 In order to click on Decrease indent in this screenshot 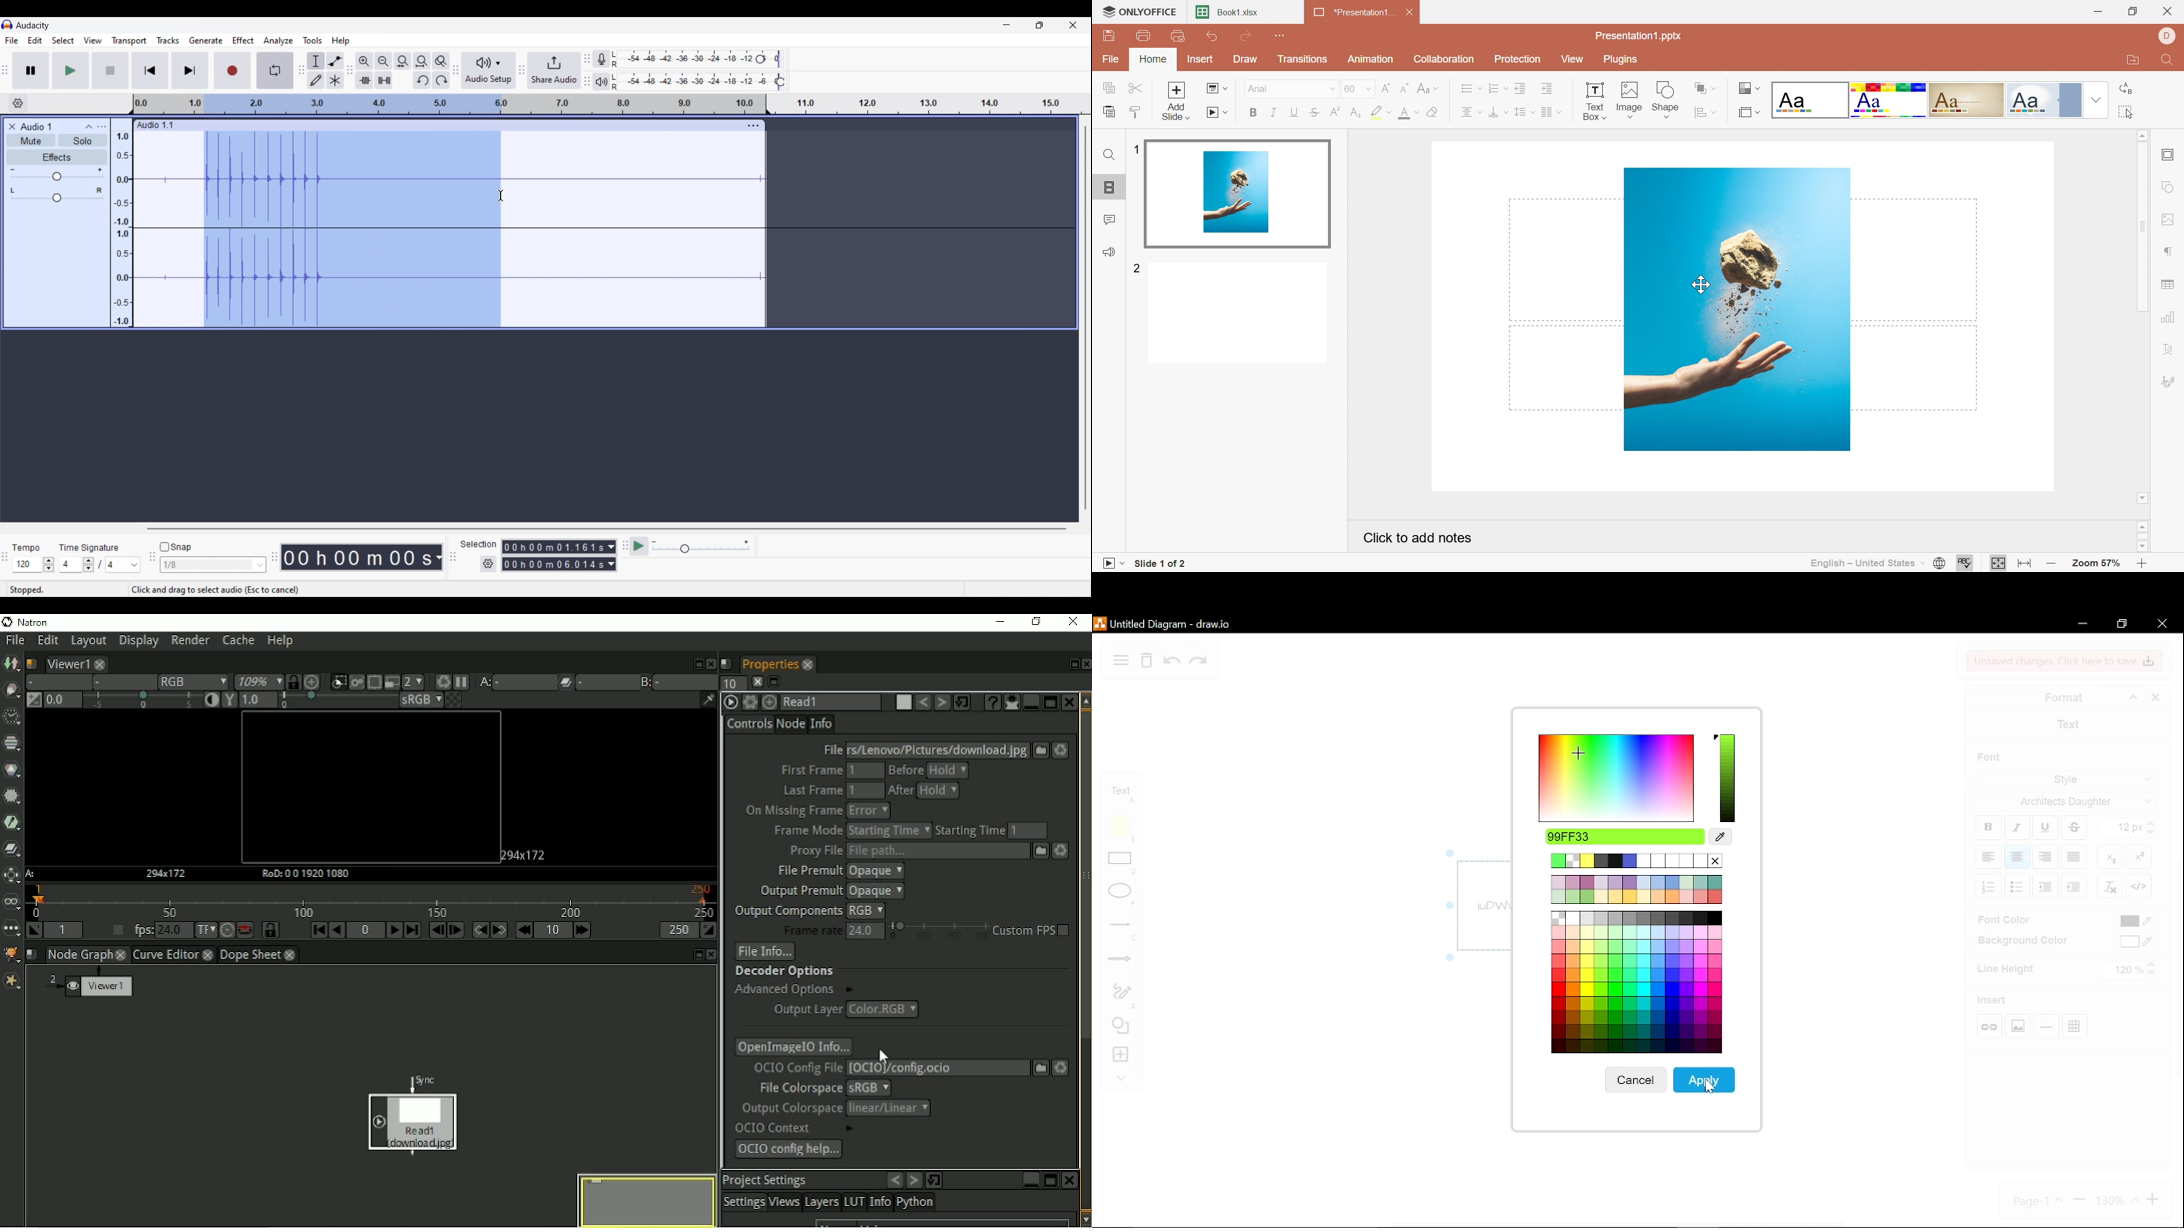, I will do `click(1522, 87)`.